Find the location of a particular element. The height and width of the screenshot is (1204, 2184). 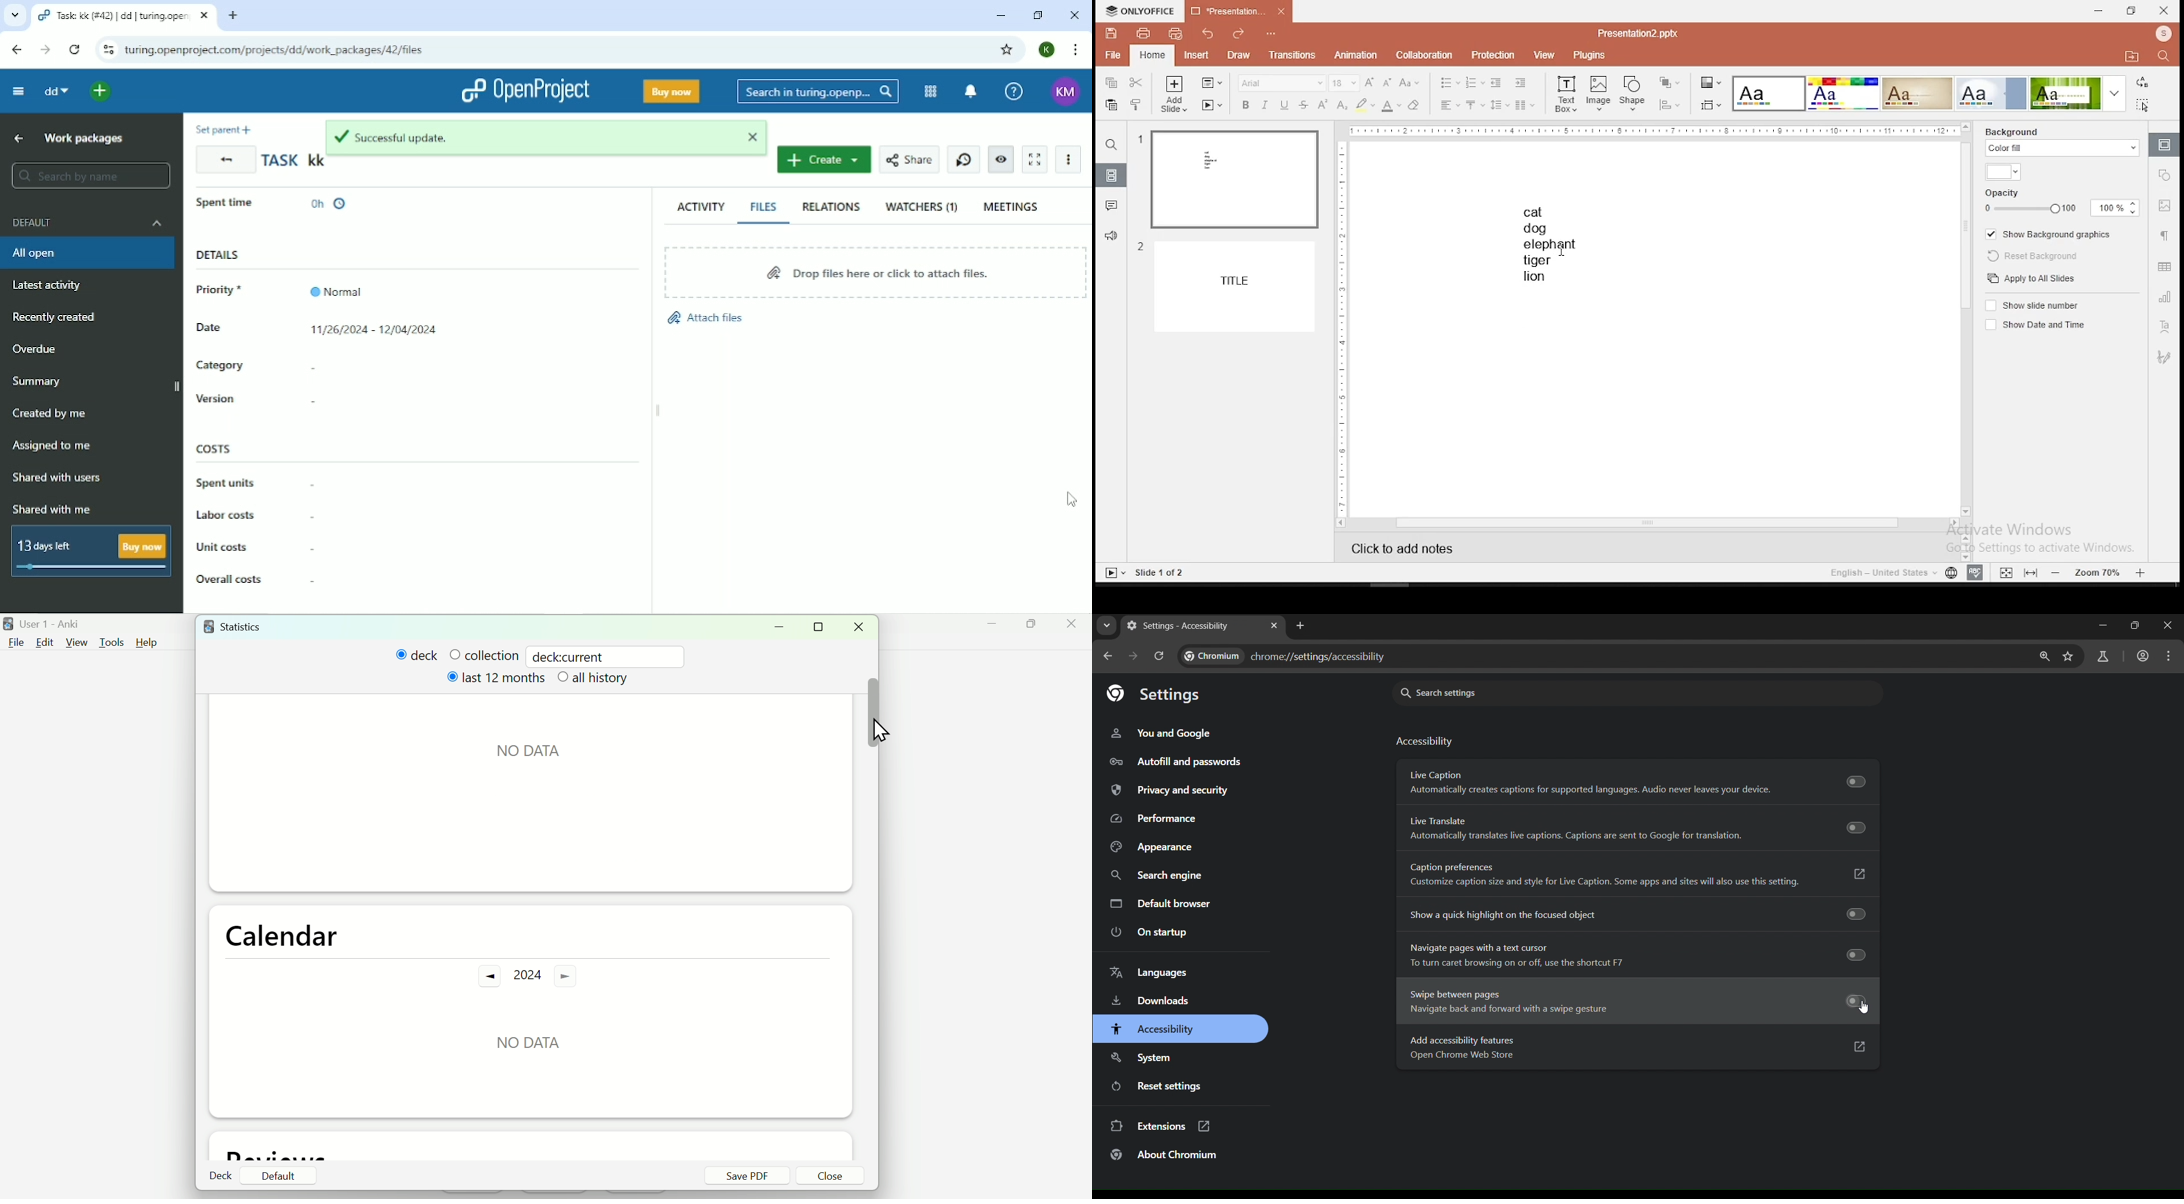

Save PDF is located at coordinates (746, 1176).